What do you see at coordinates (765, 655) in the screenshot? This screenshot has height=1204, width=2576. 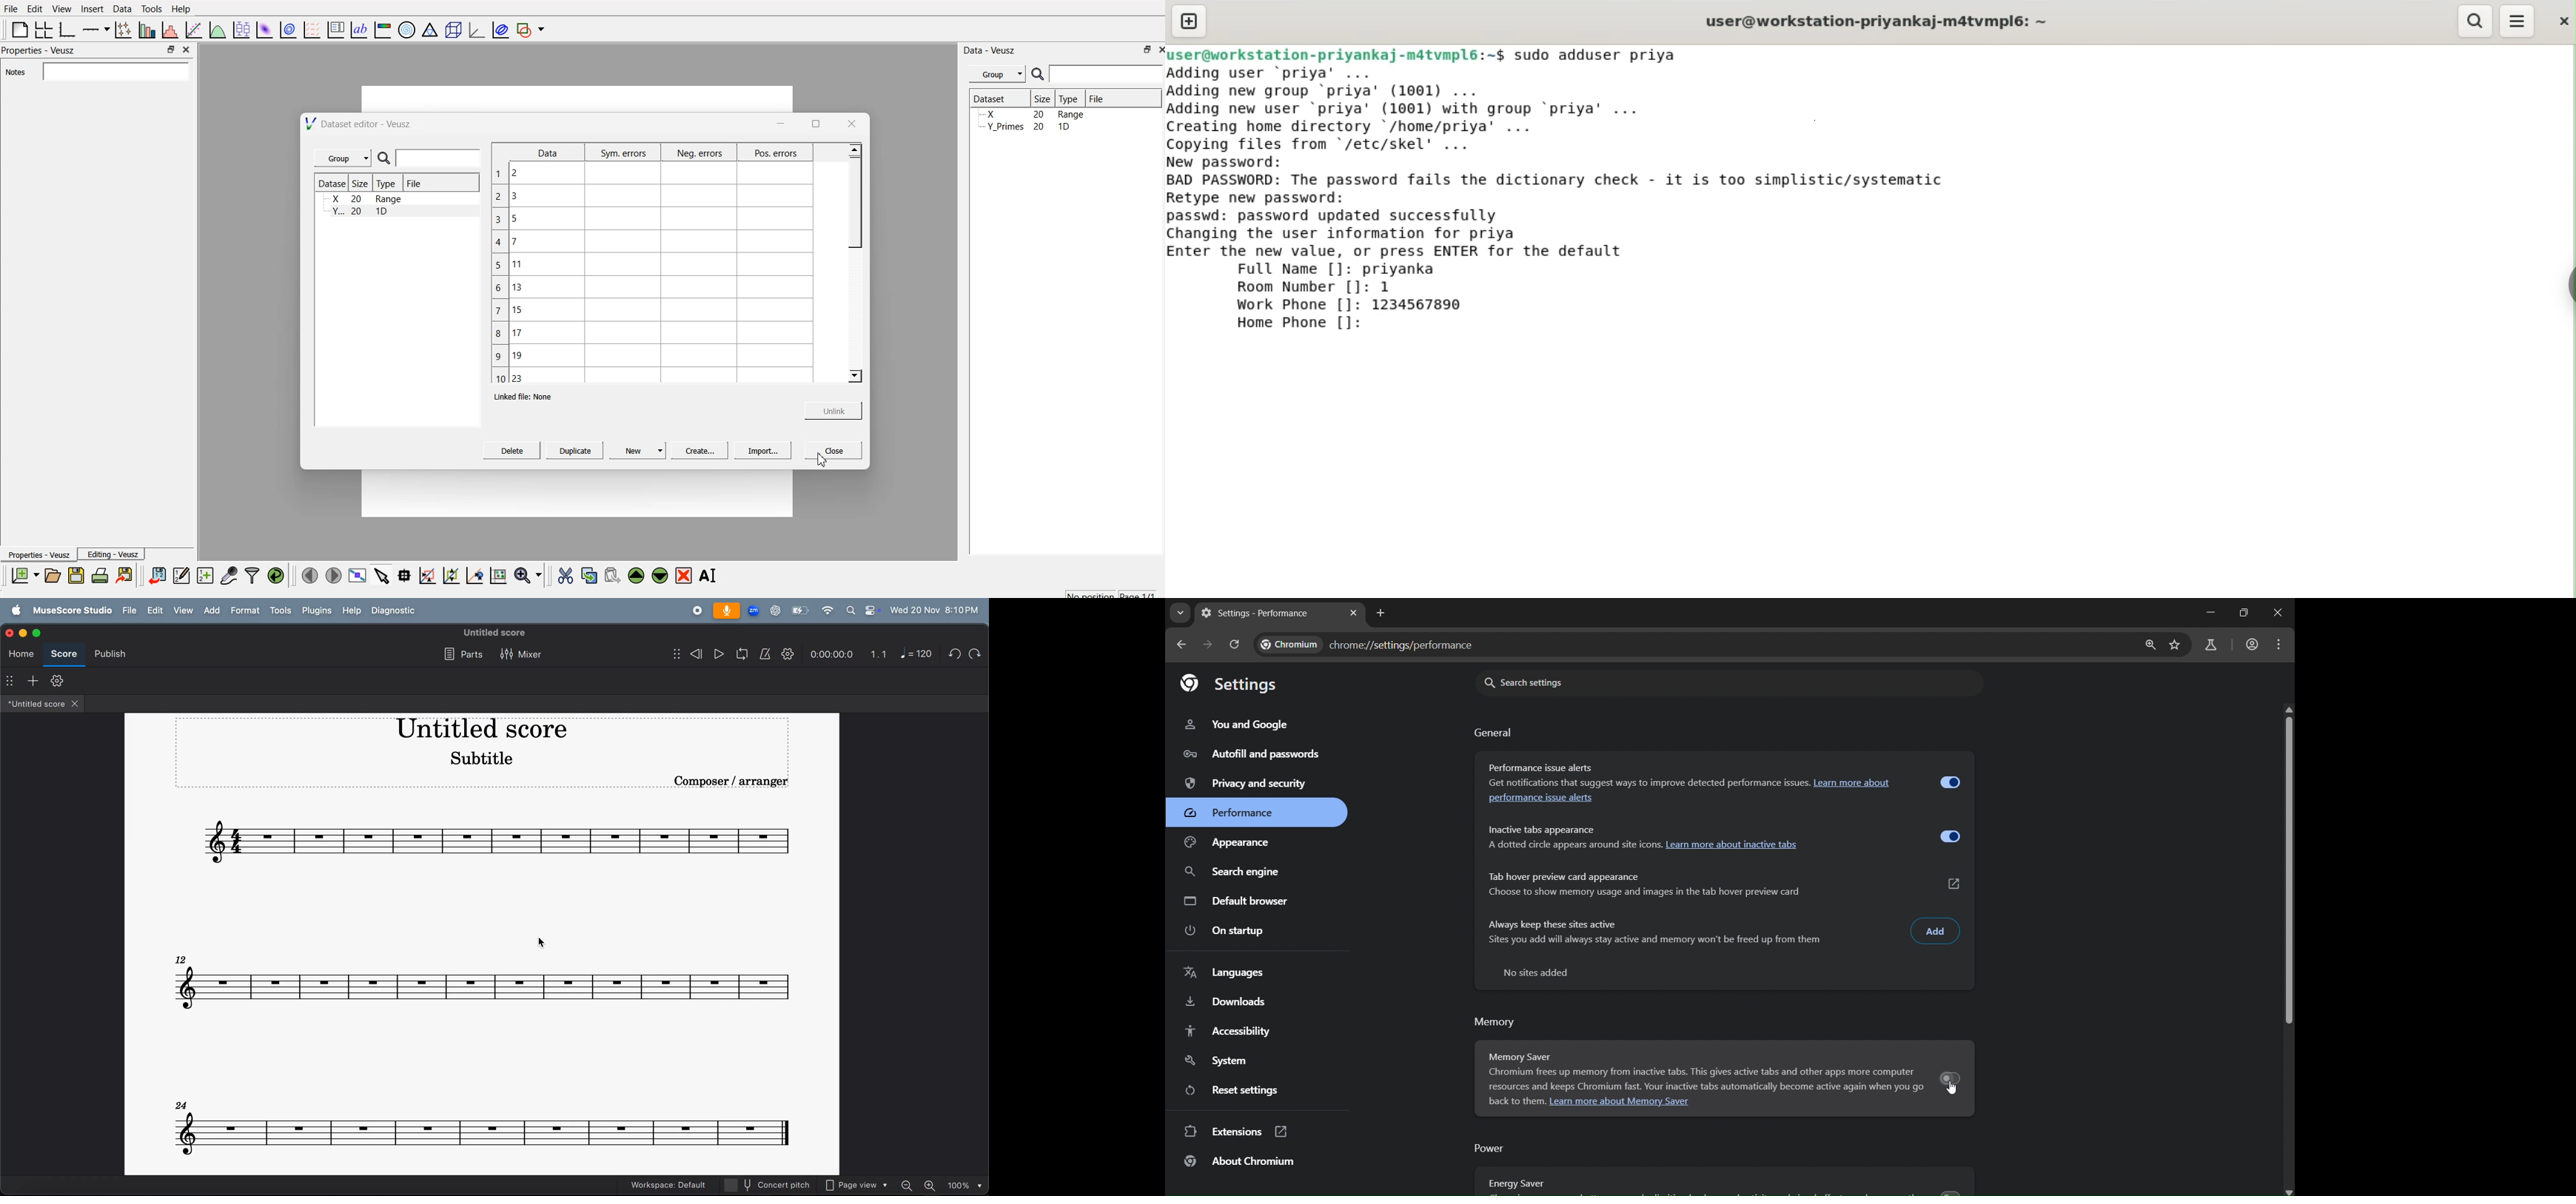 I see `metronome` at bounding box center [765, 655].